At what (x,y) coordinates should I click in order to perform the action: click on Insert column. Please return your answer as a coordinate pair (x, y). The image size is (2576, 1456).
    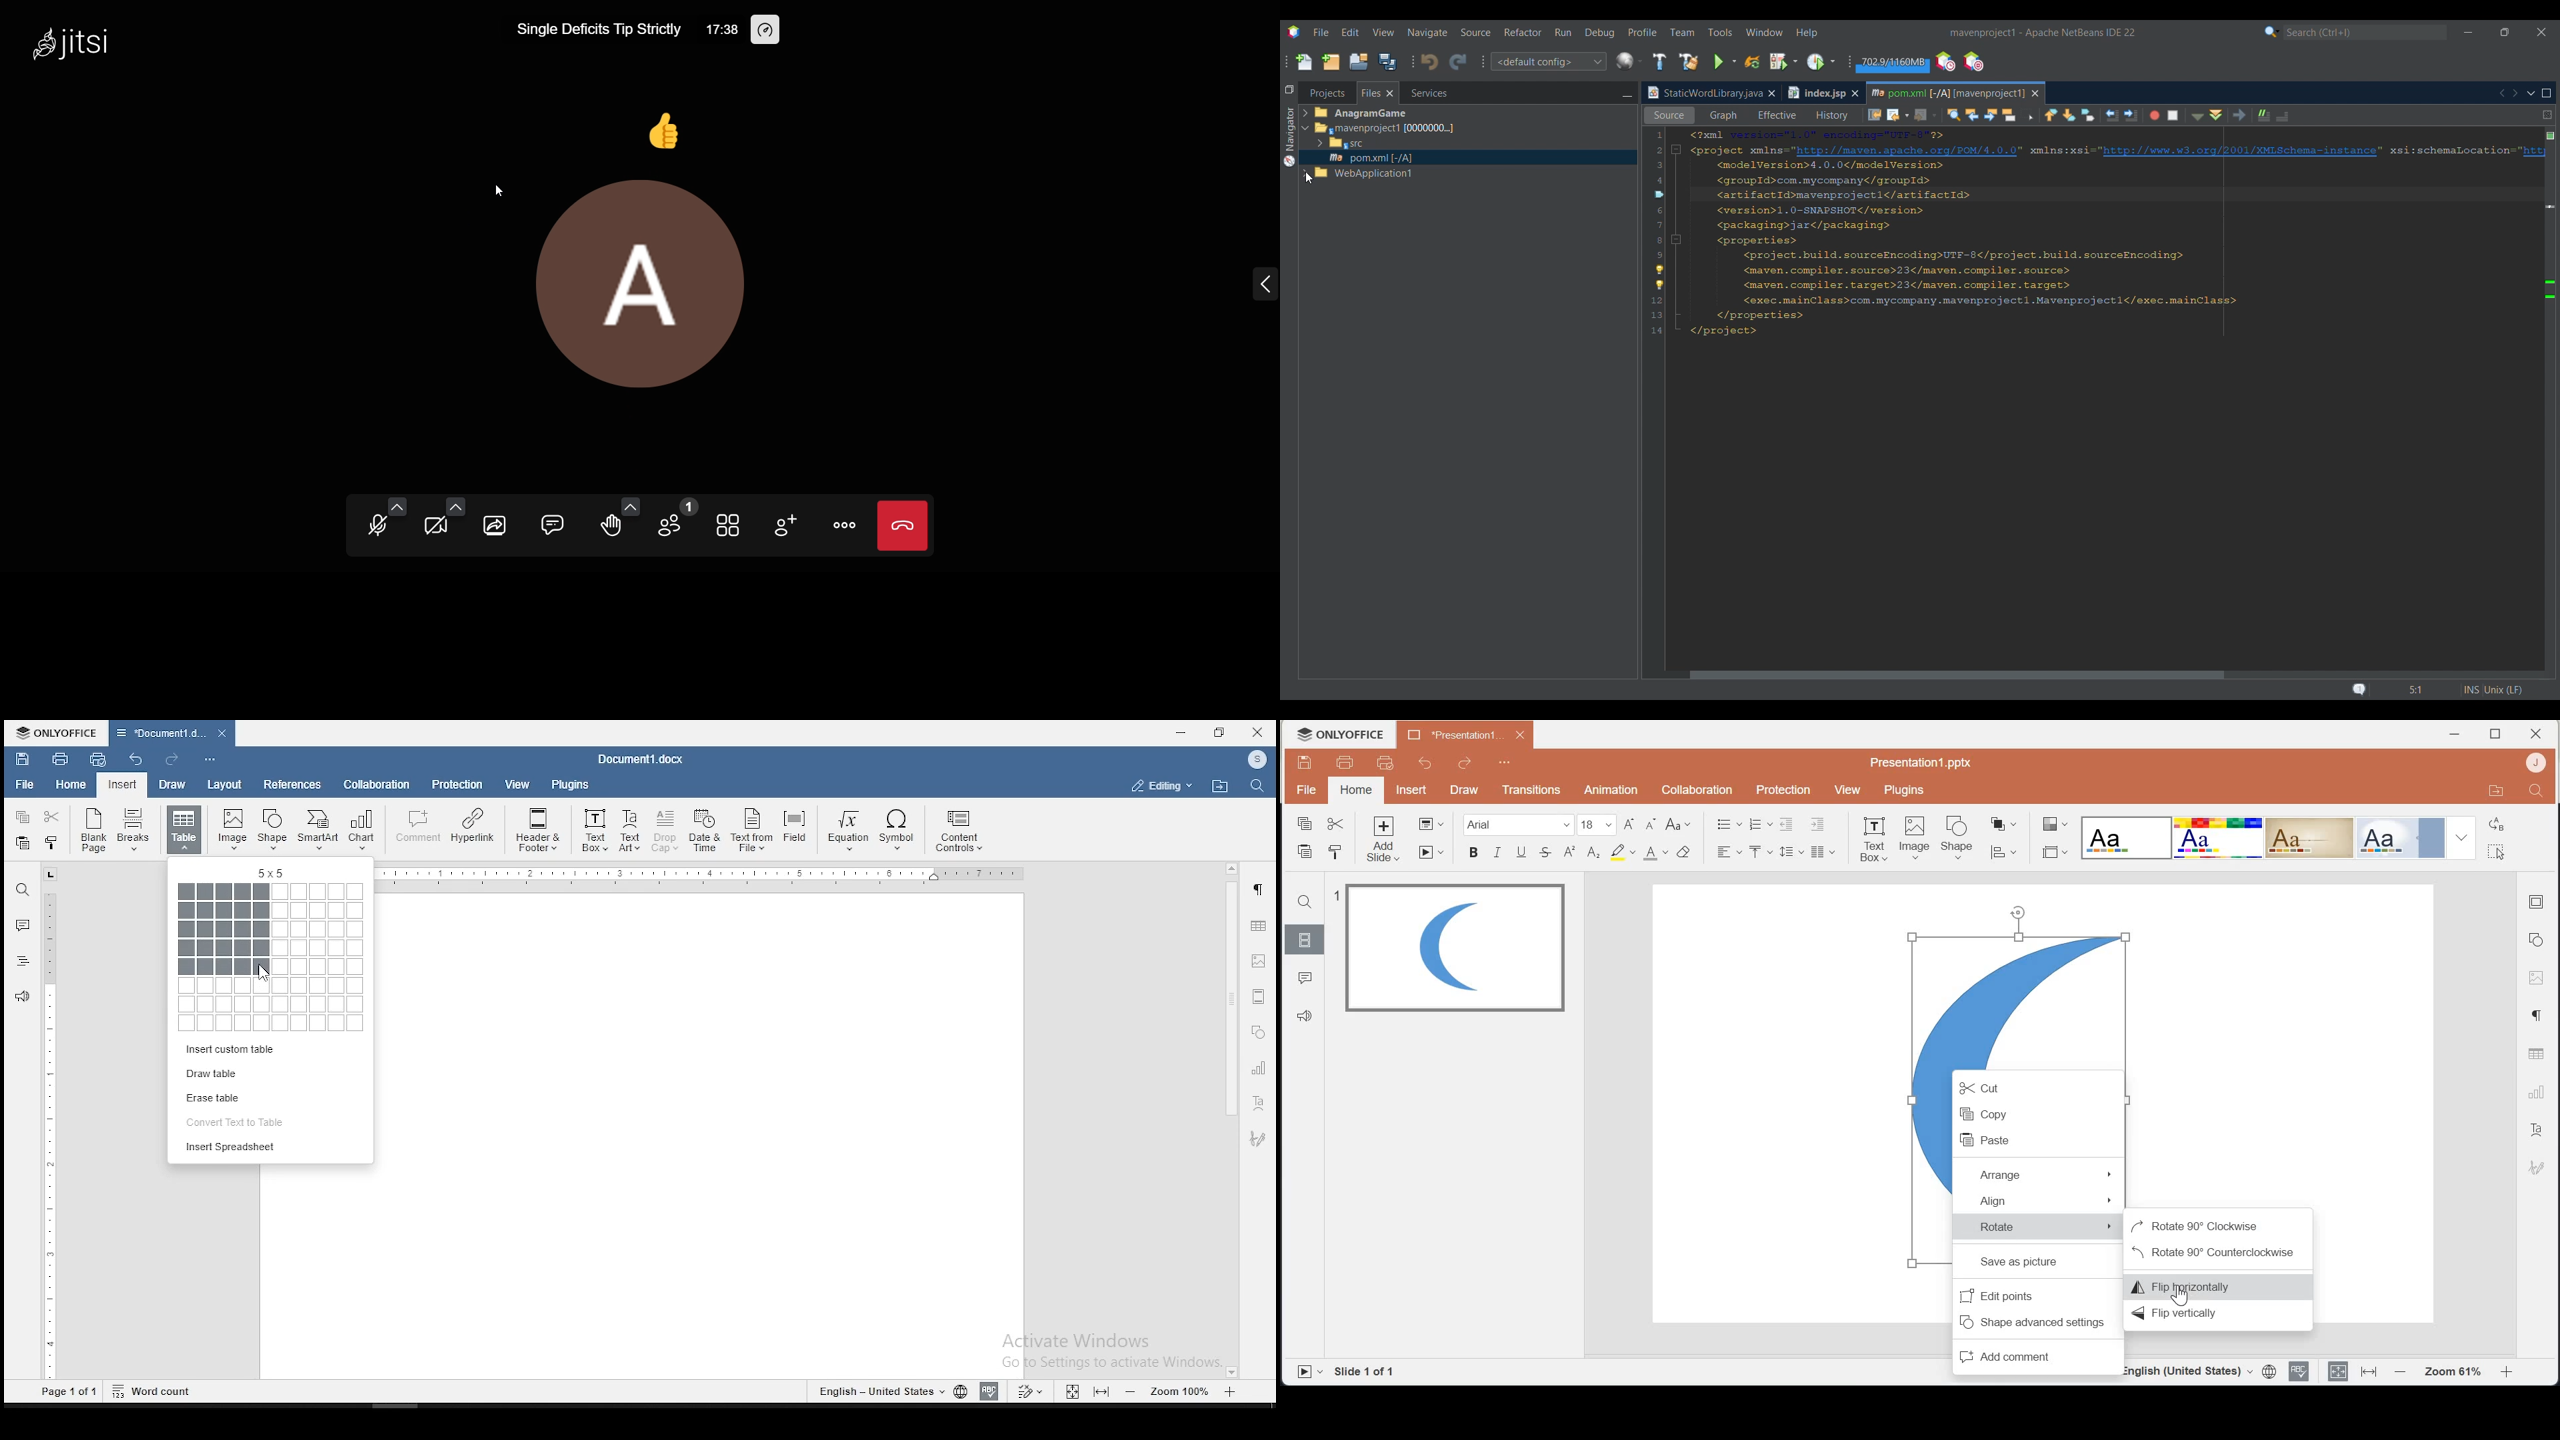
    Looking at the image, I should click on (1825, 853).